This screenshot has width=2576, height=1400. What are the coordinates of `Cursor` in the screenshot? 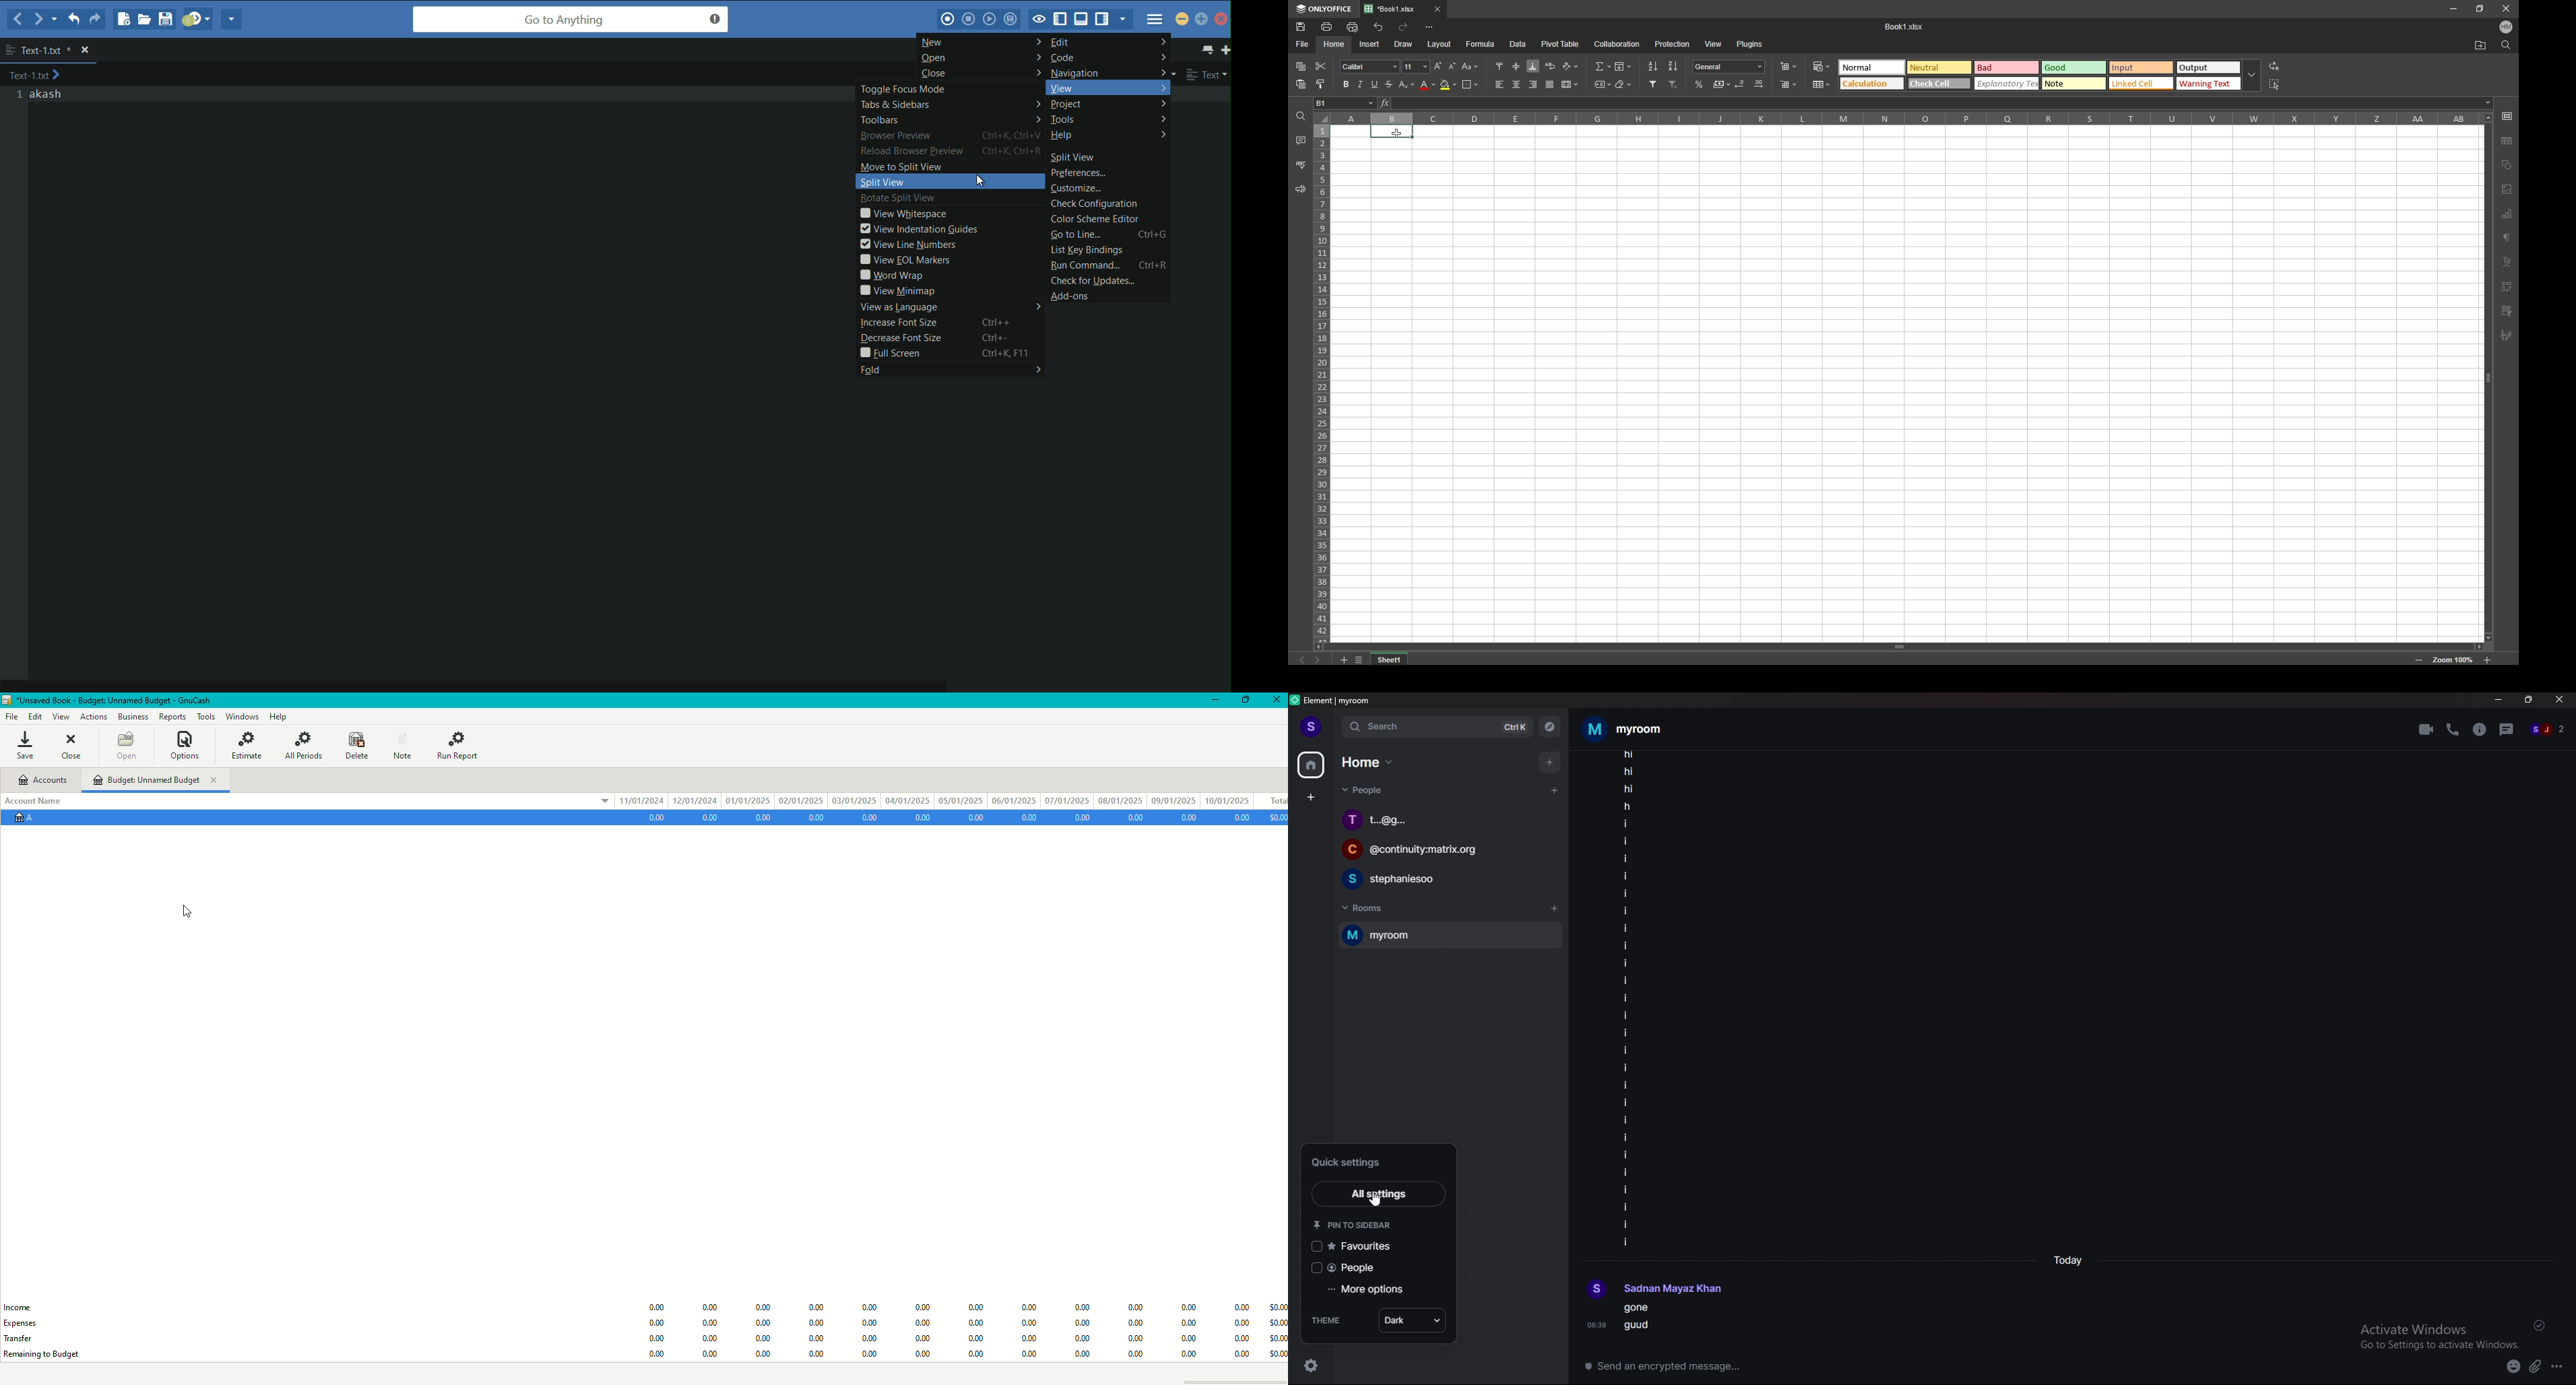 It's located at (1392, 133).